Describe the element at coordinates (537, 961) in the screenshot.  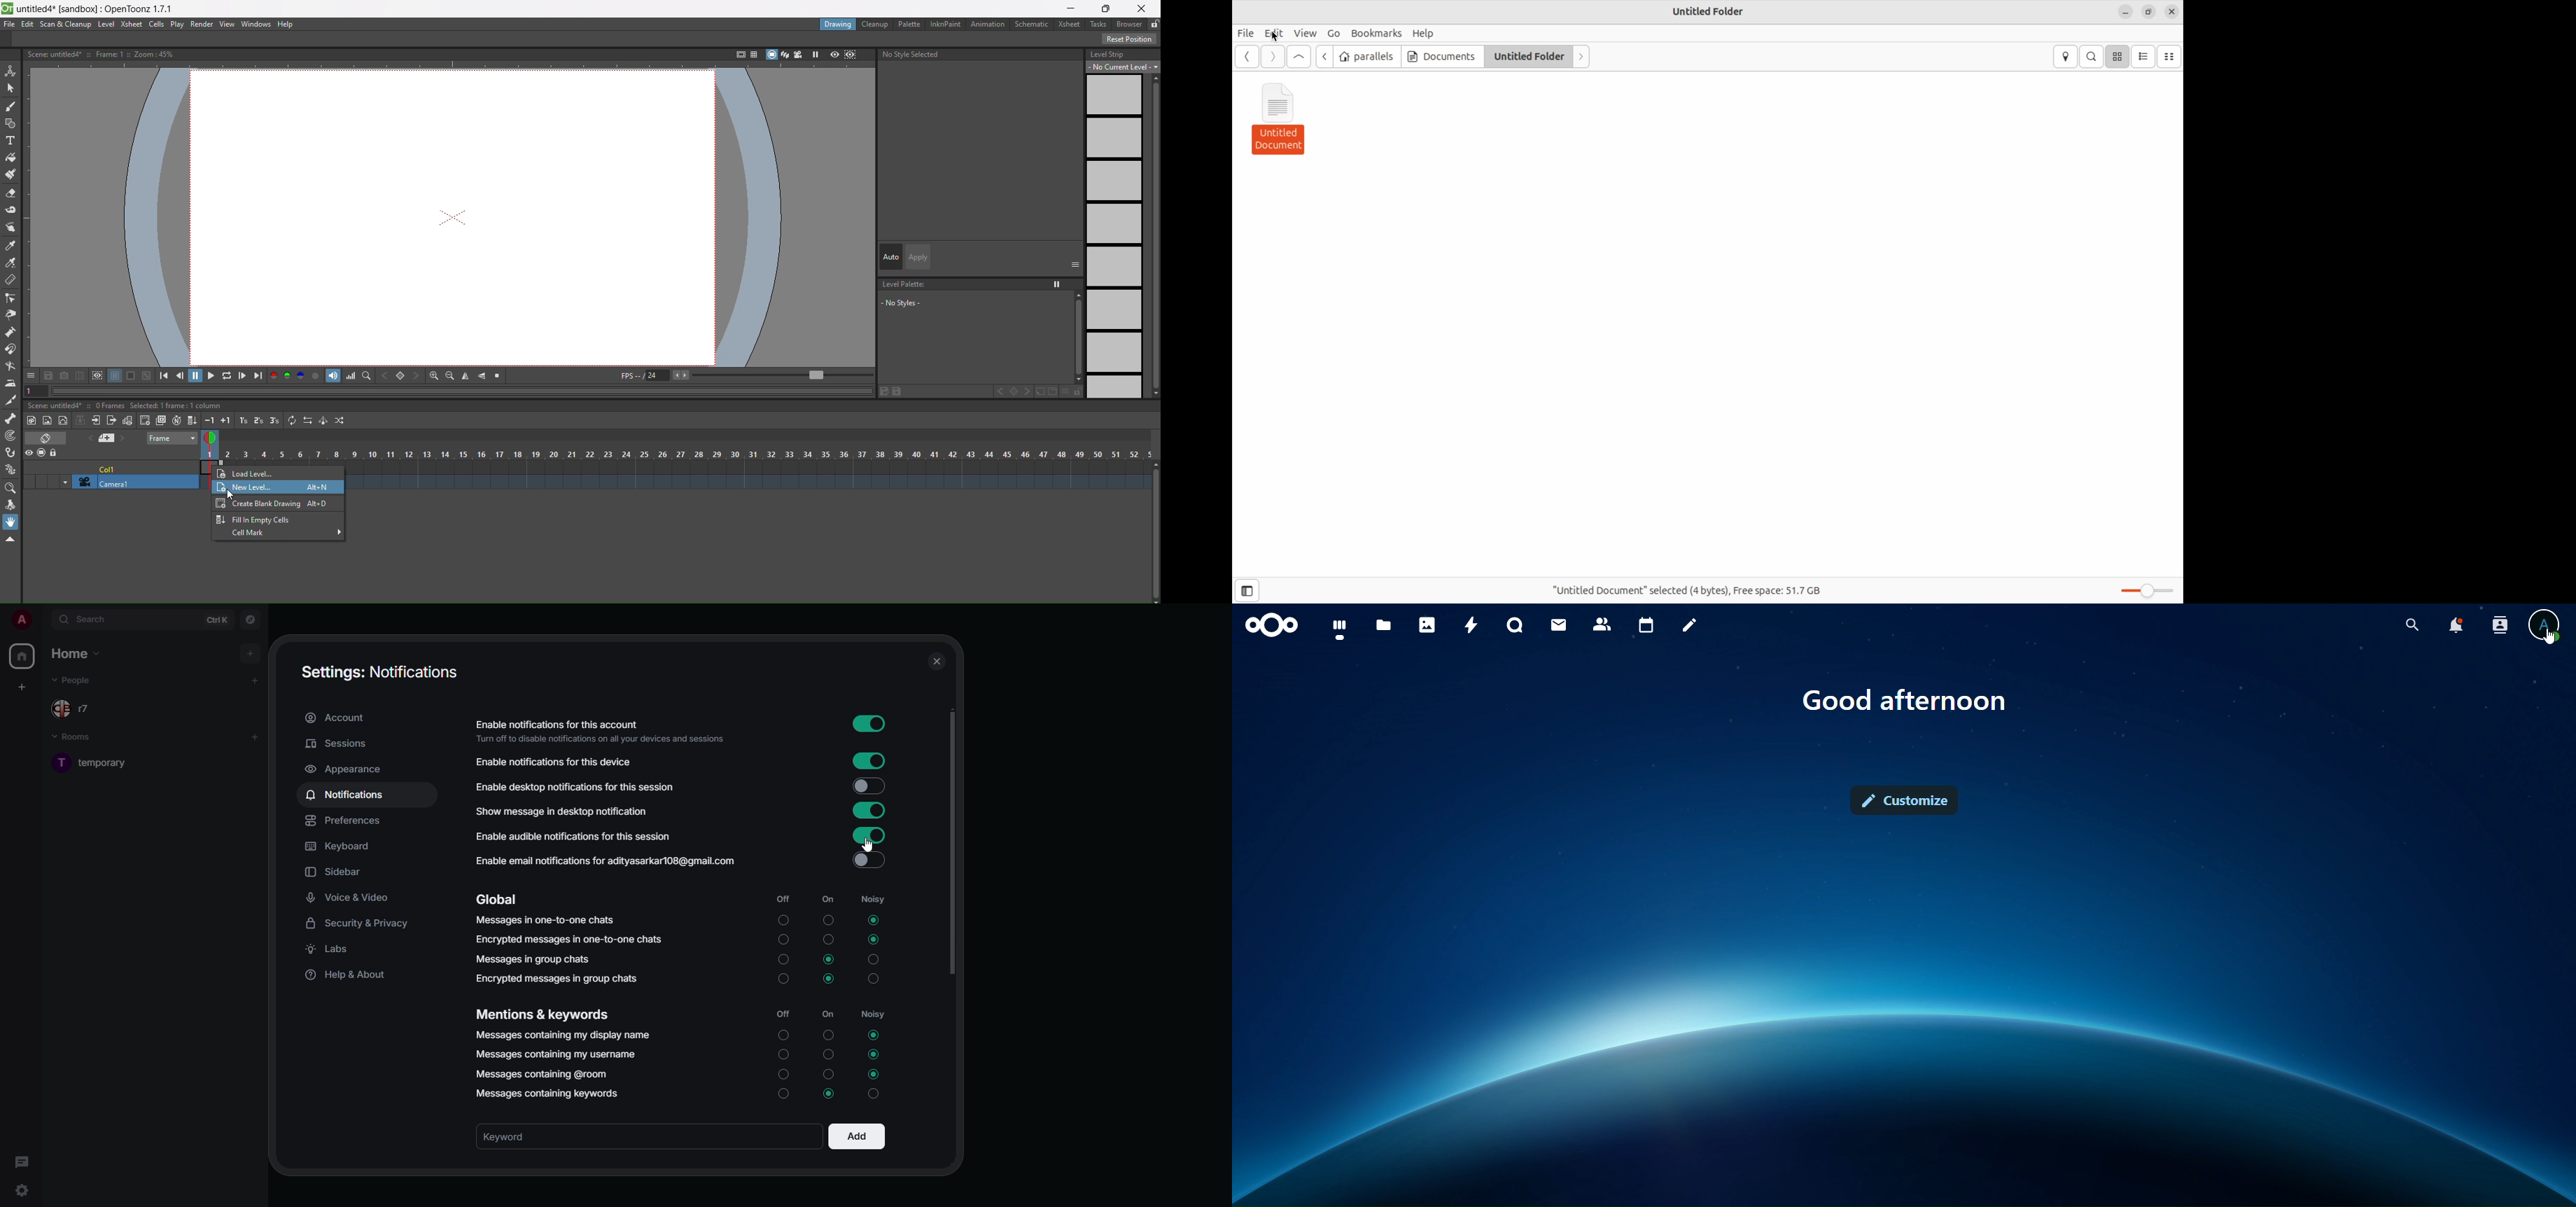
I see `messages in group chat` at that location.